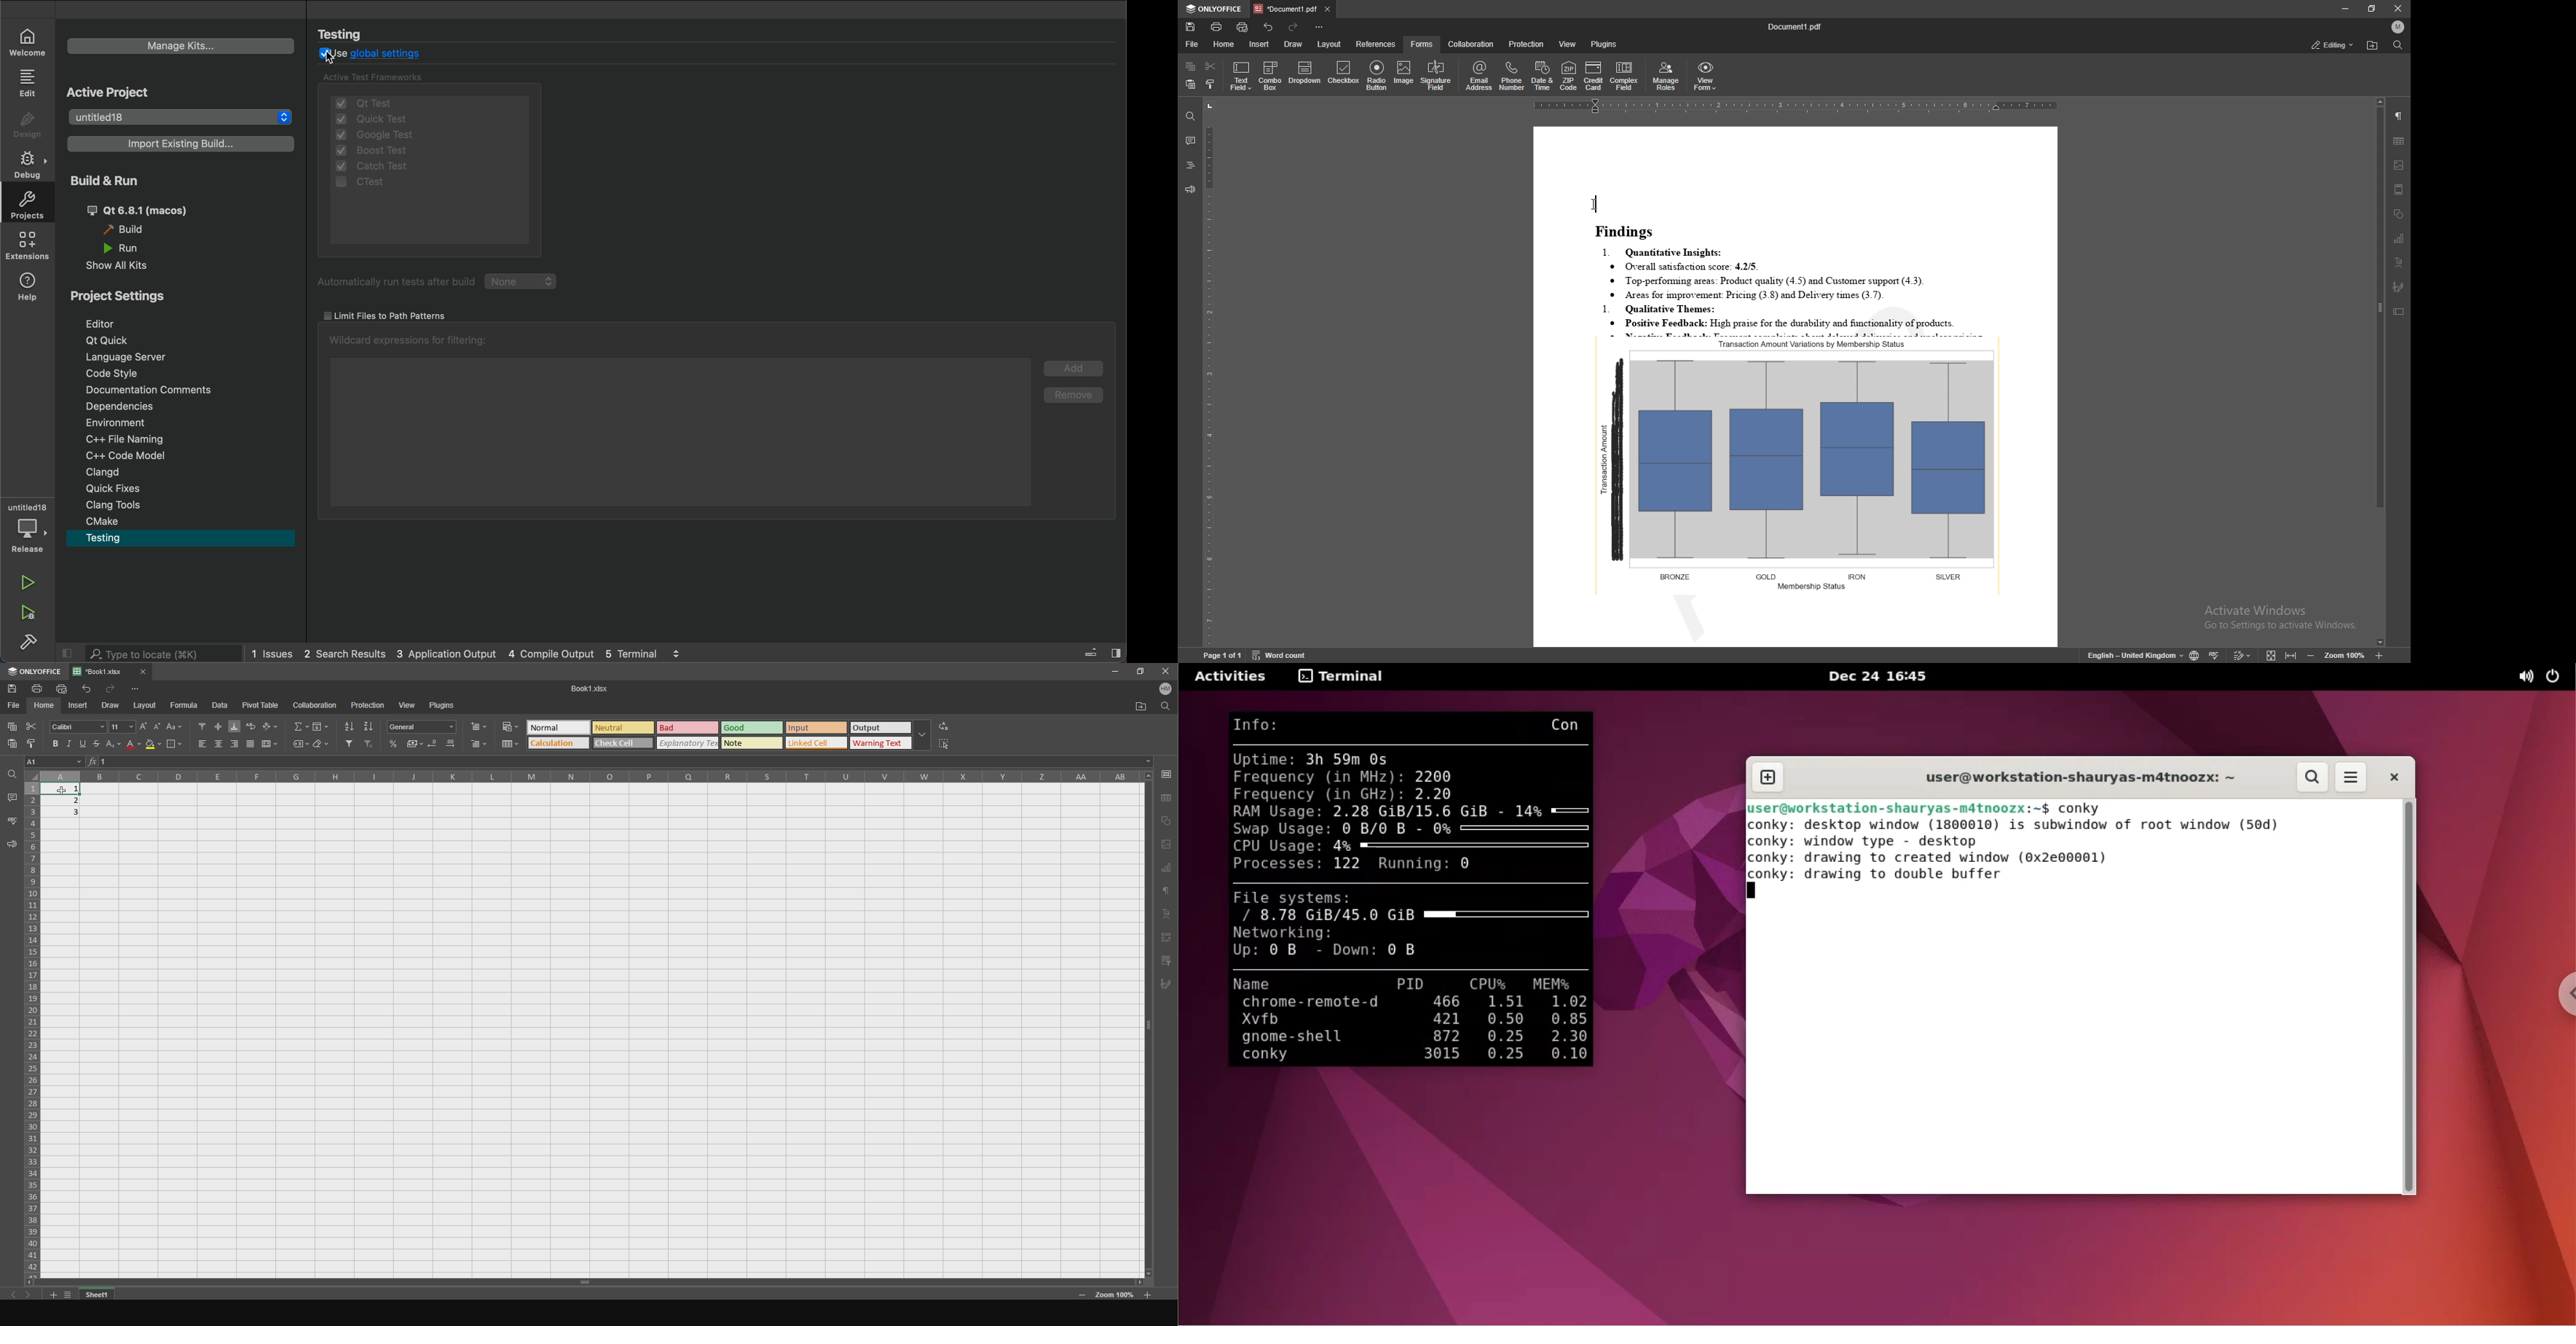  I want to click on debugger, so click(29, 528).